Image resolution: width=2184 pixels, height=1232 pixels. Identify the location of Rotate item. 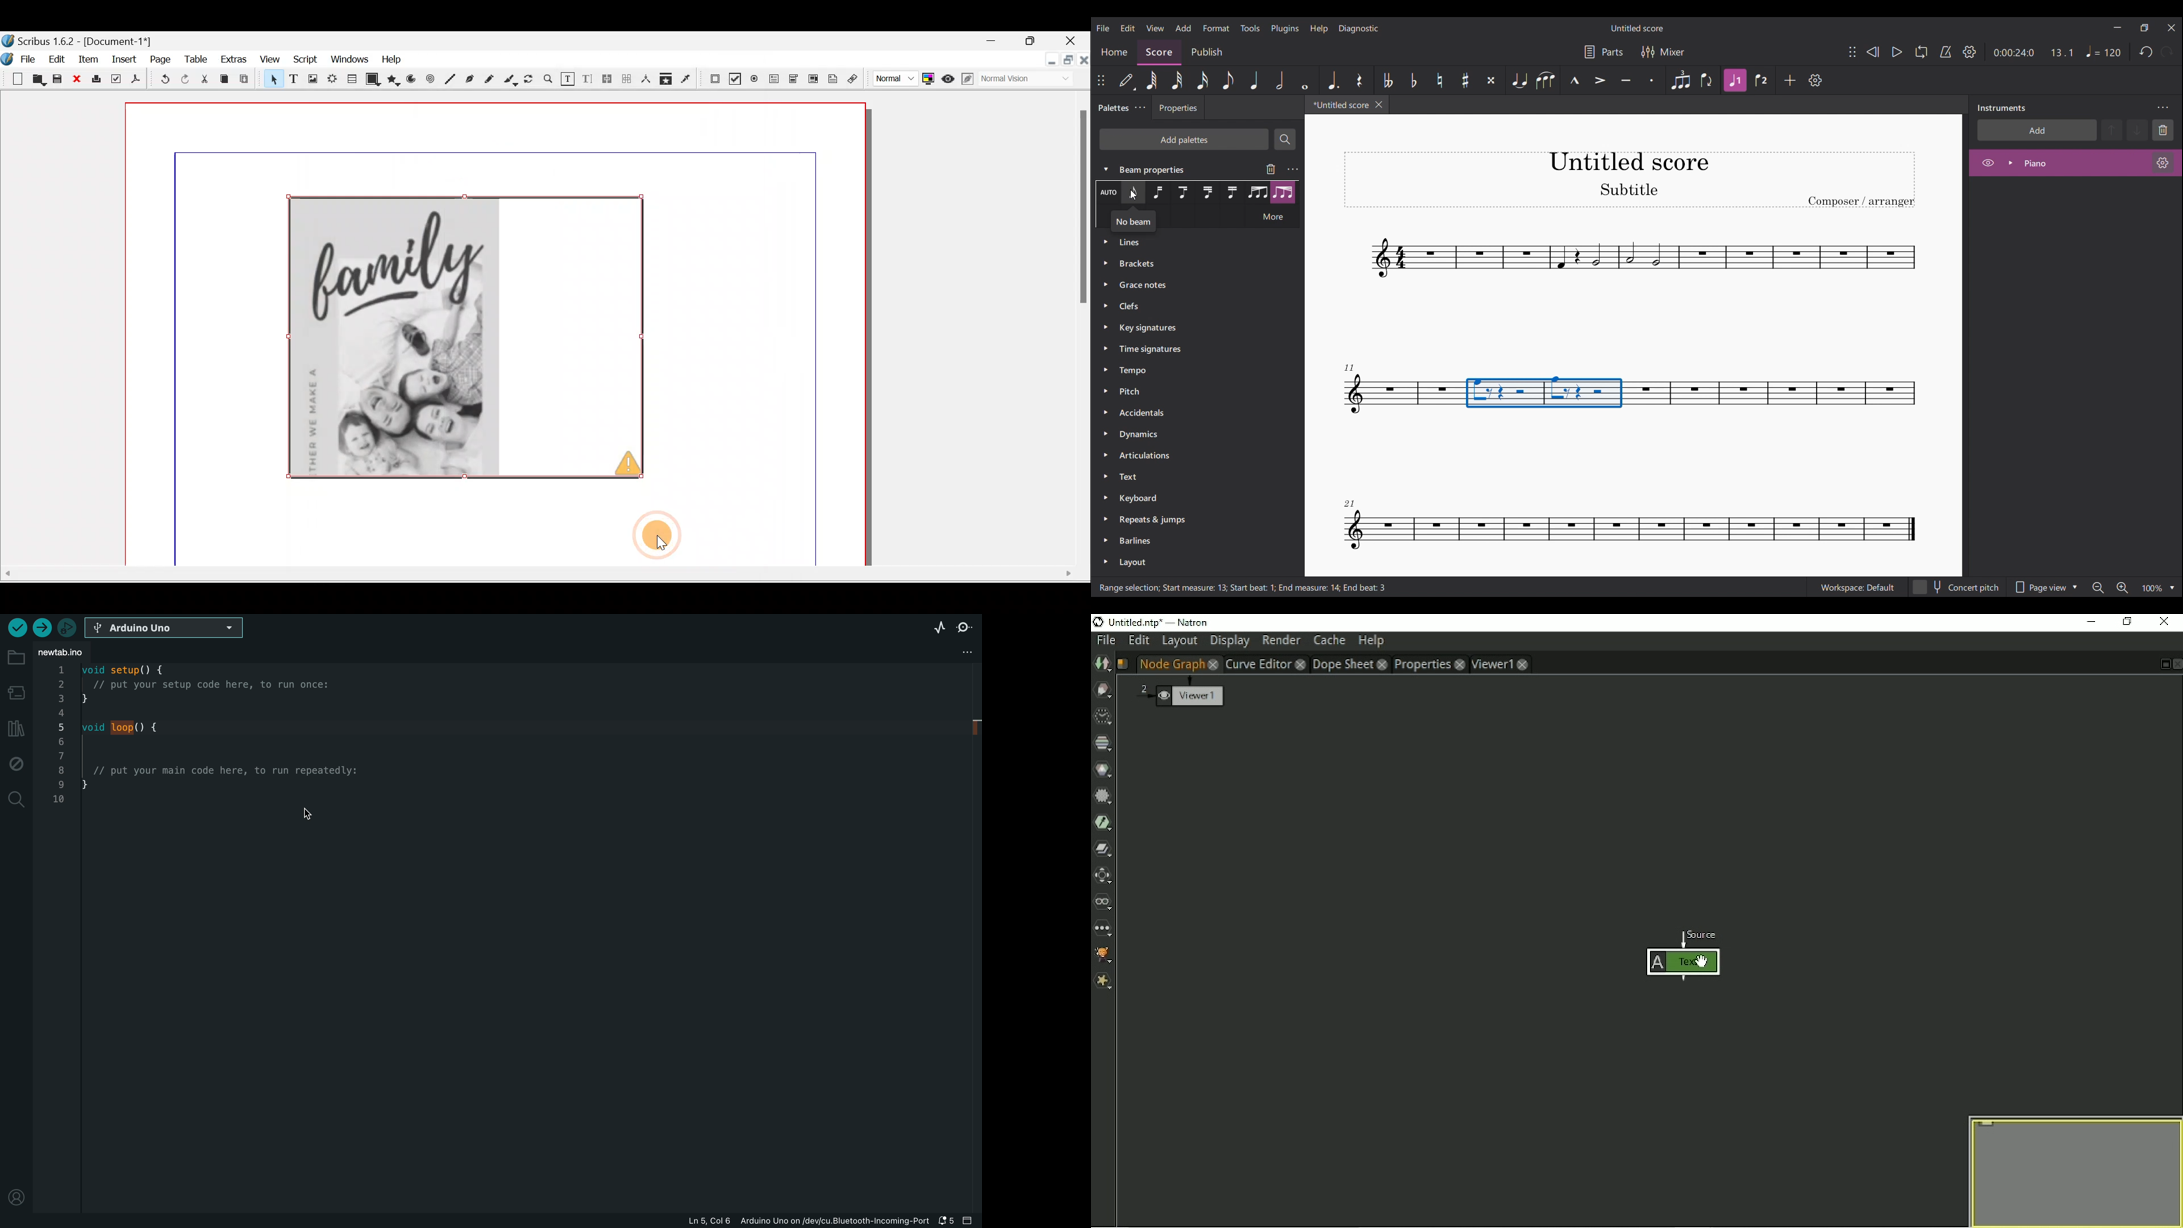
(530, 77).